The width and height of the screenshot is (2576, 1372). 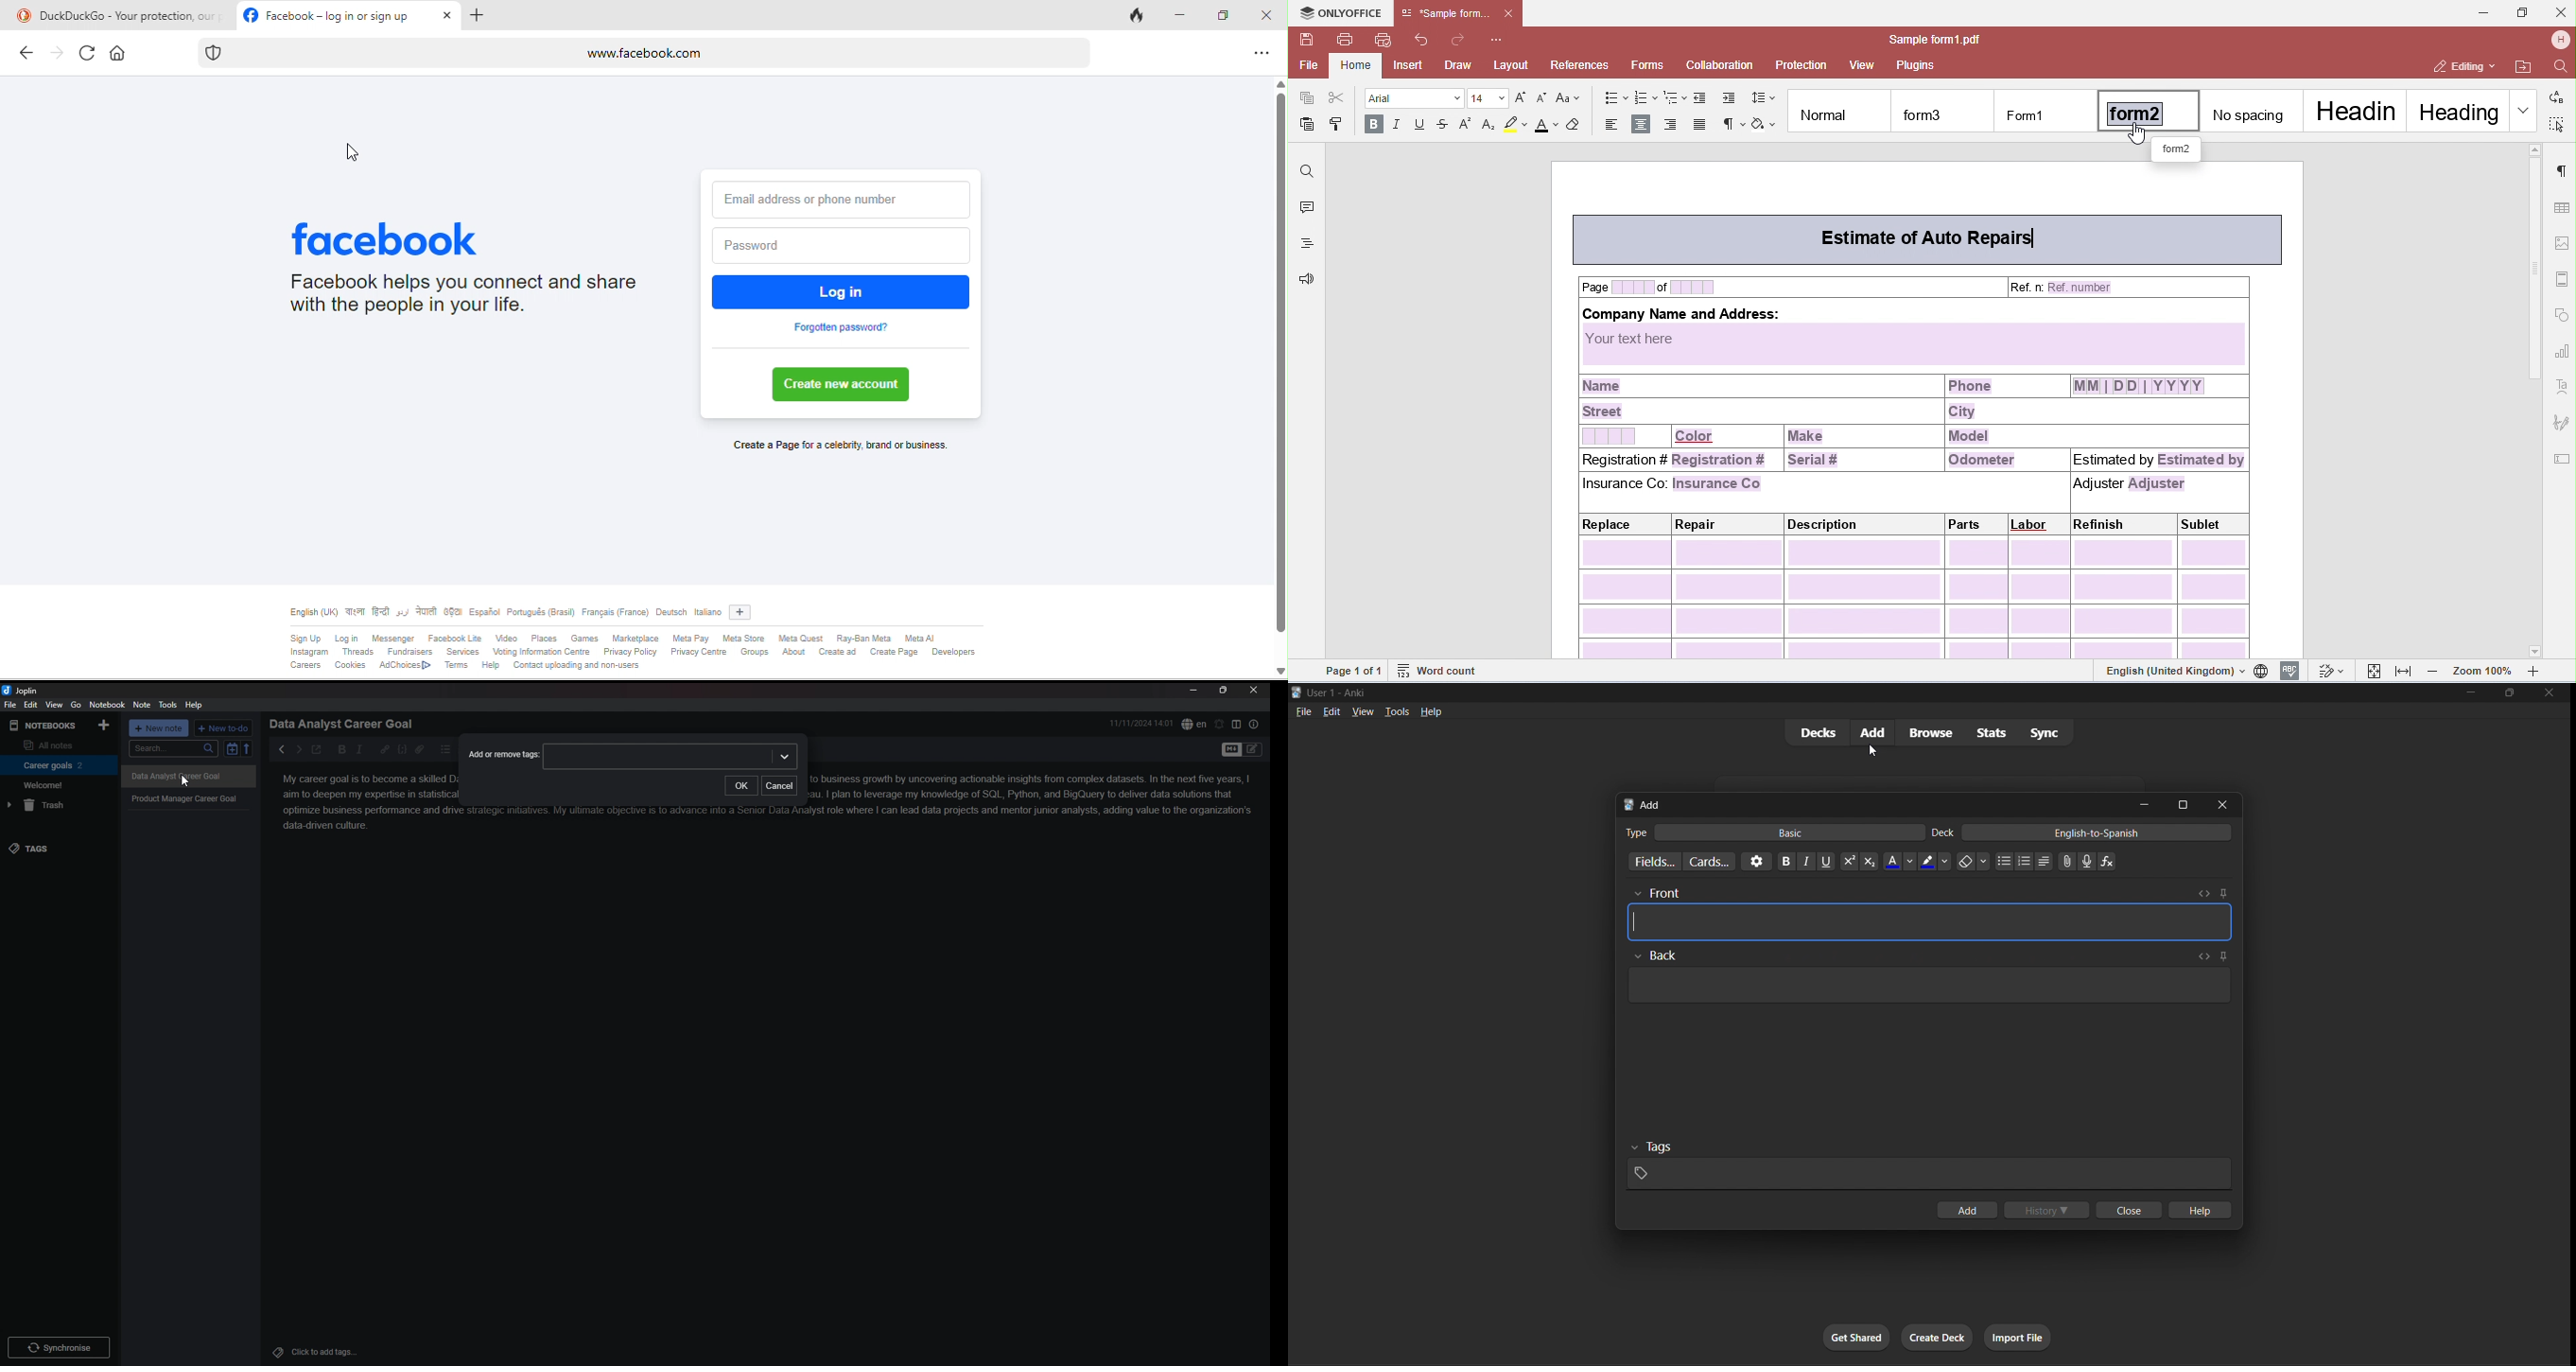 What do you see at coordinates (1271, 15) in the screenshot?
I see `close` at bounding box center [1271, 15].